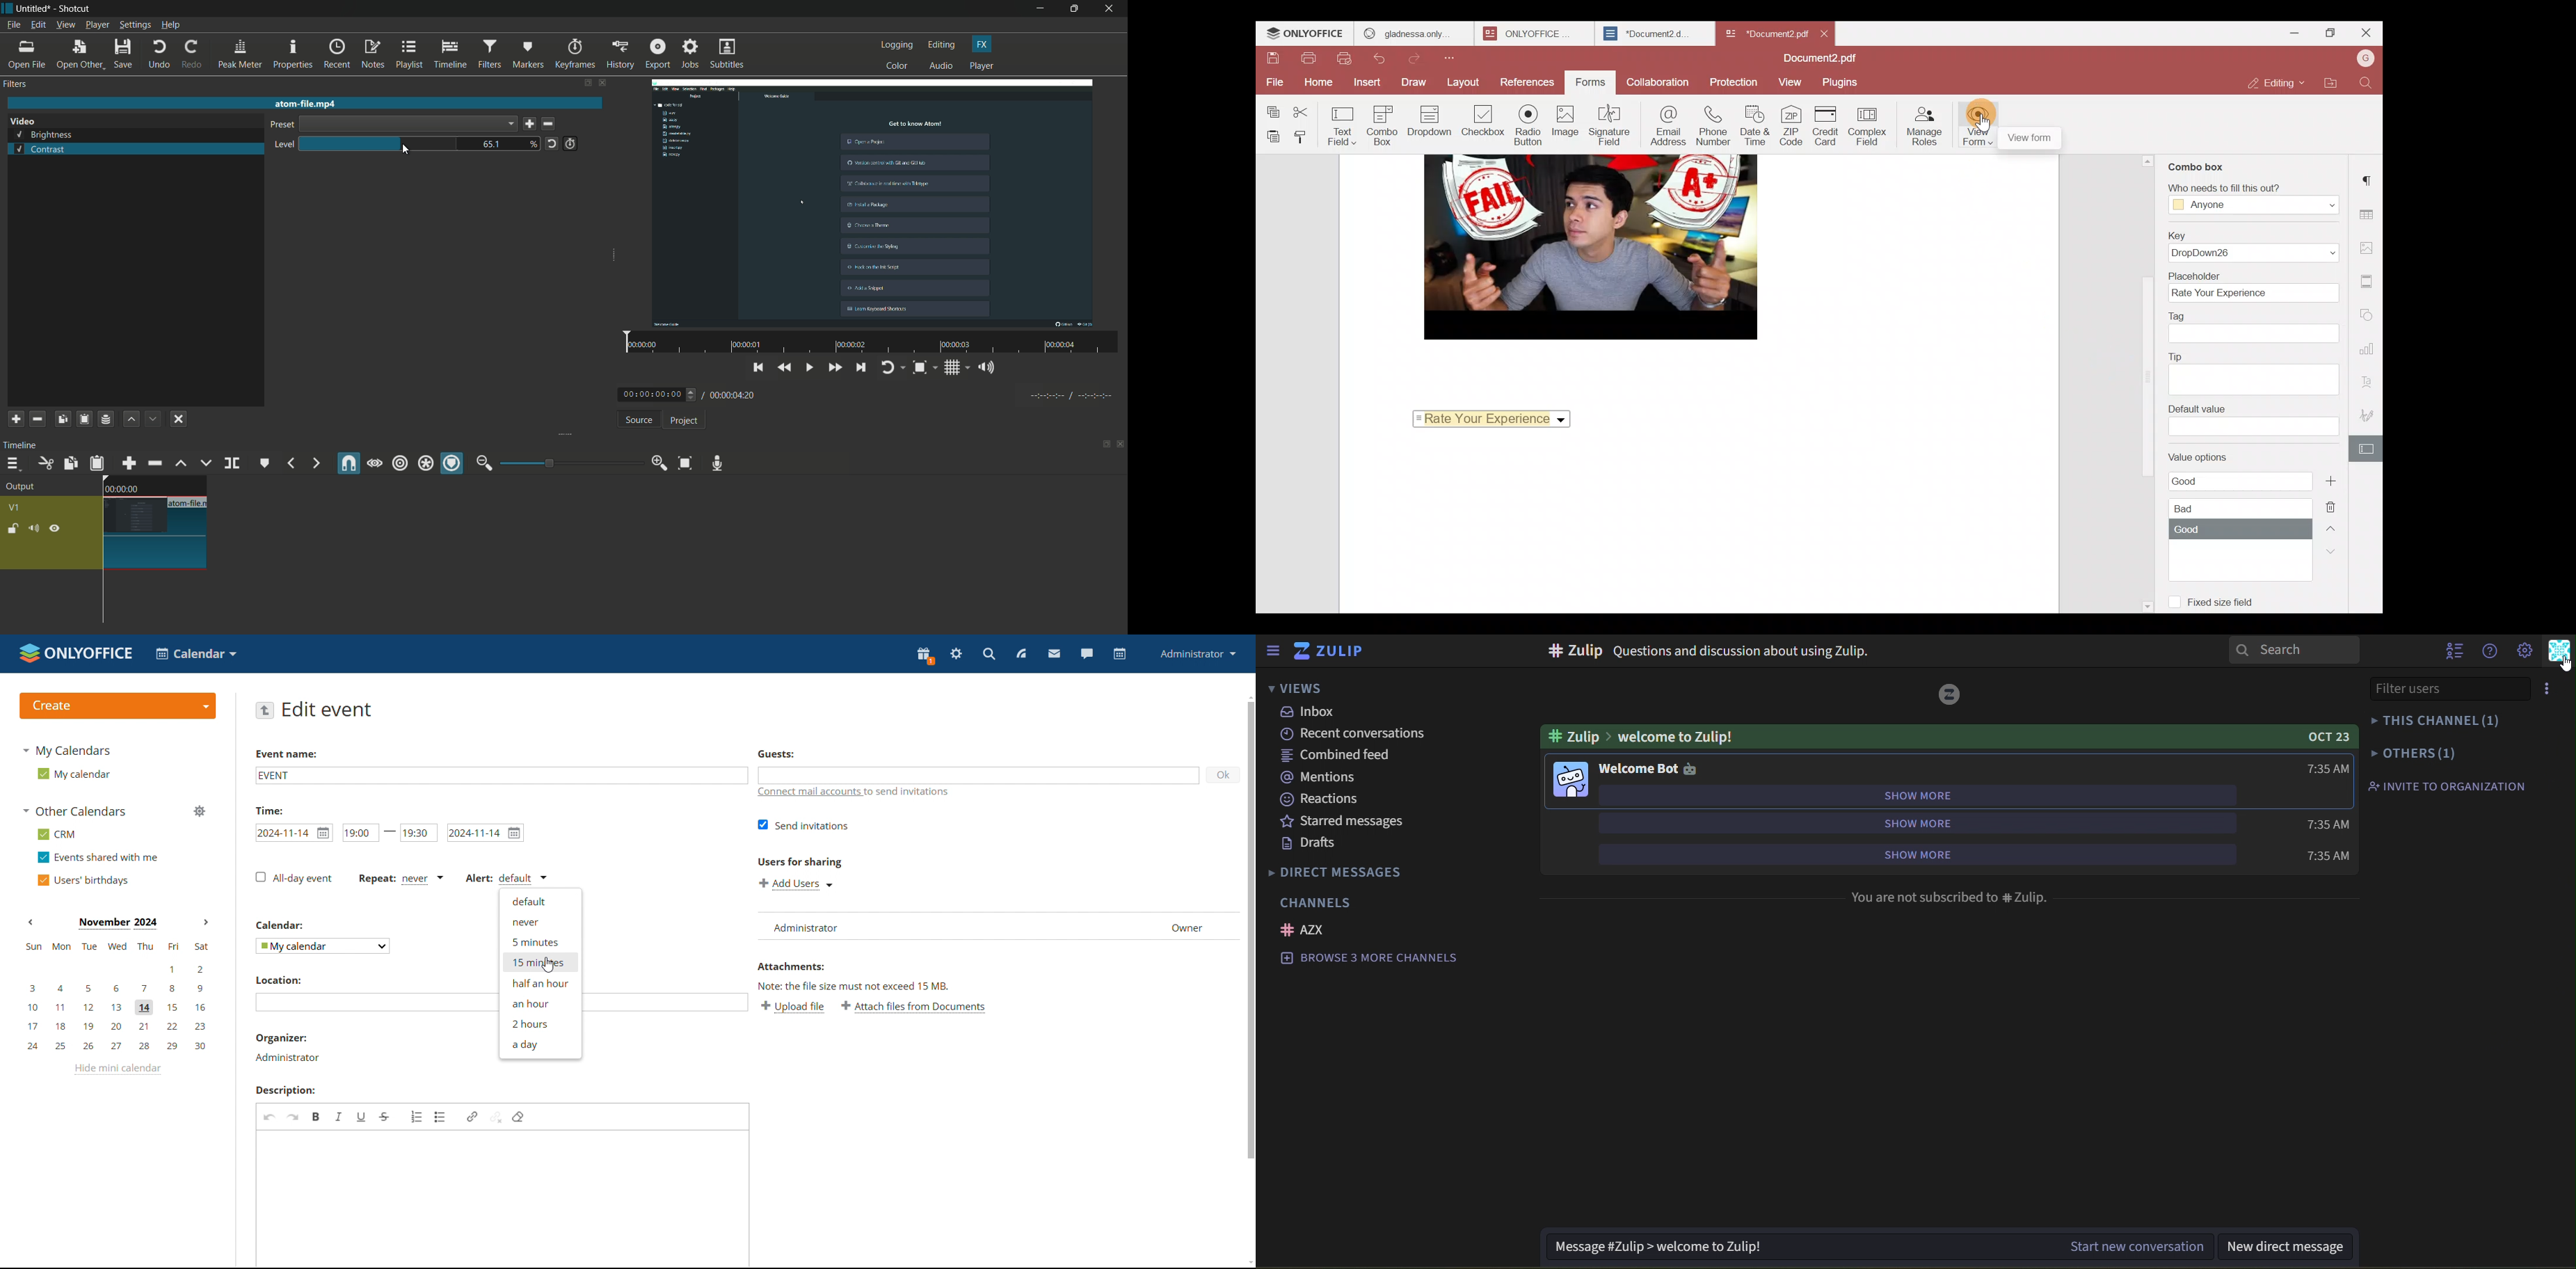  What do you see at coordinates (99, 858) in the screenshot?
I see `events shared with me` at bounding box center [99, 858].